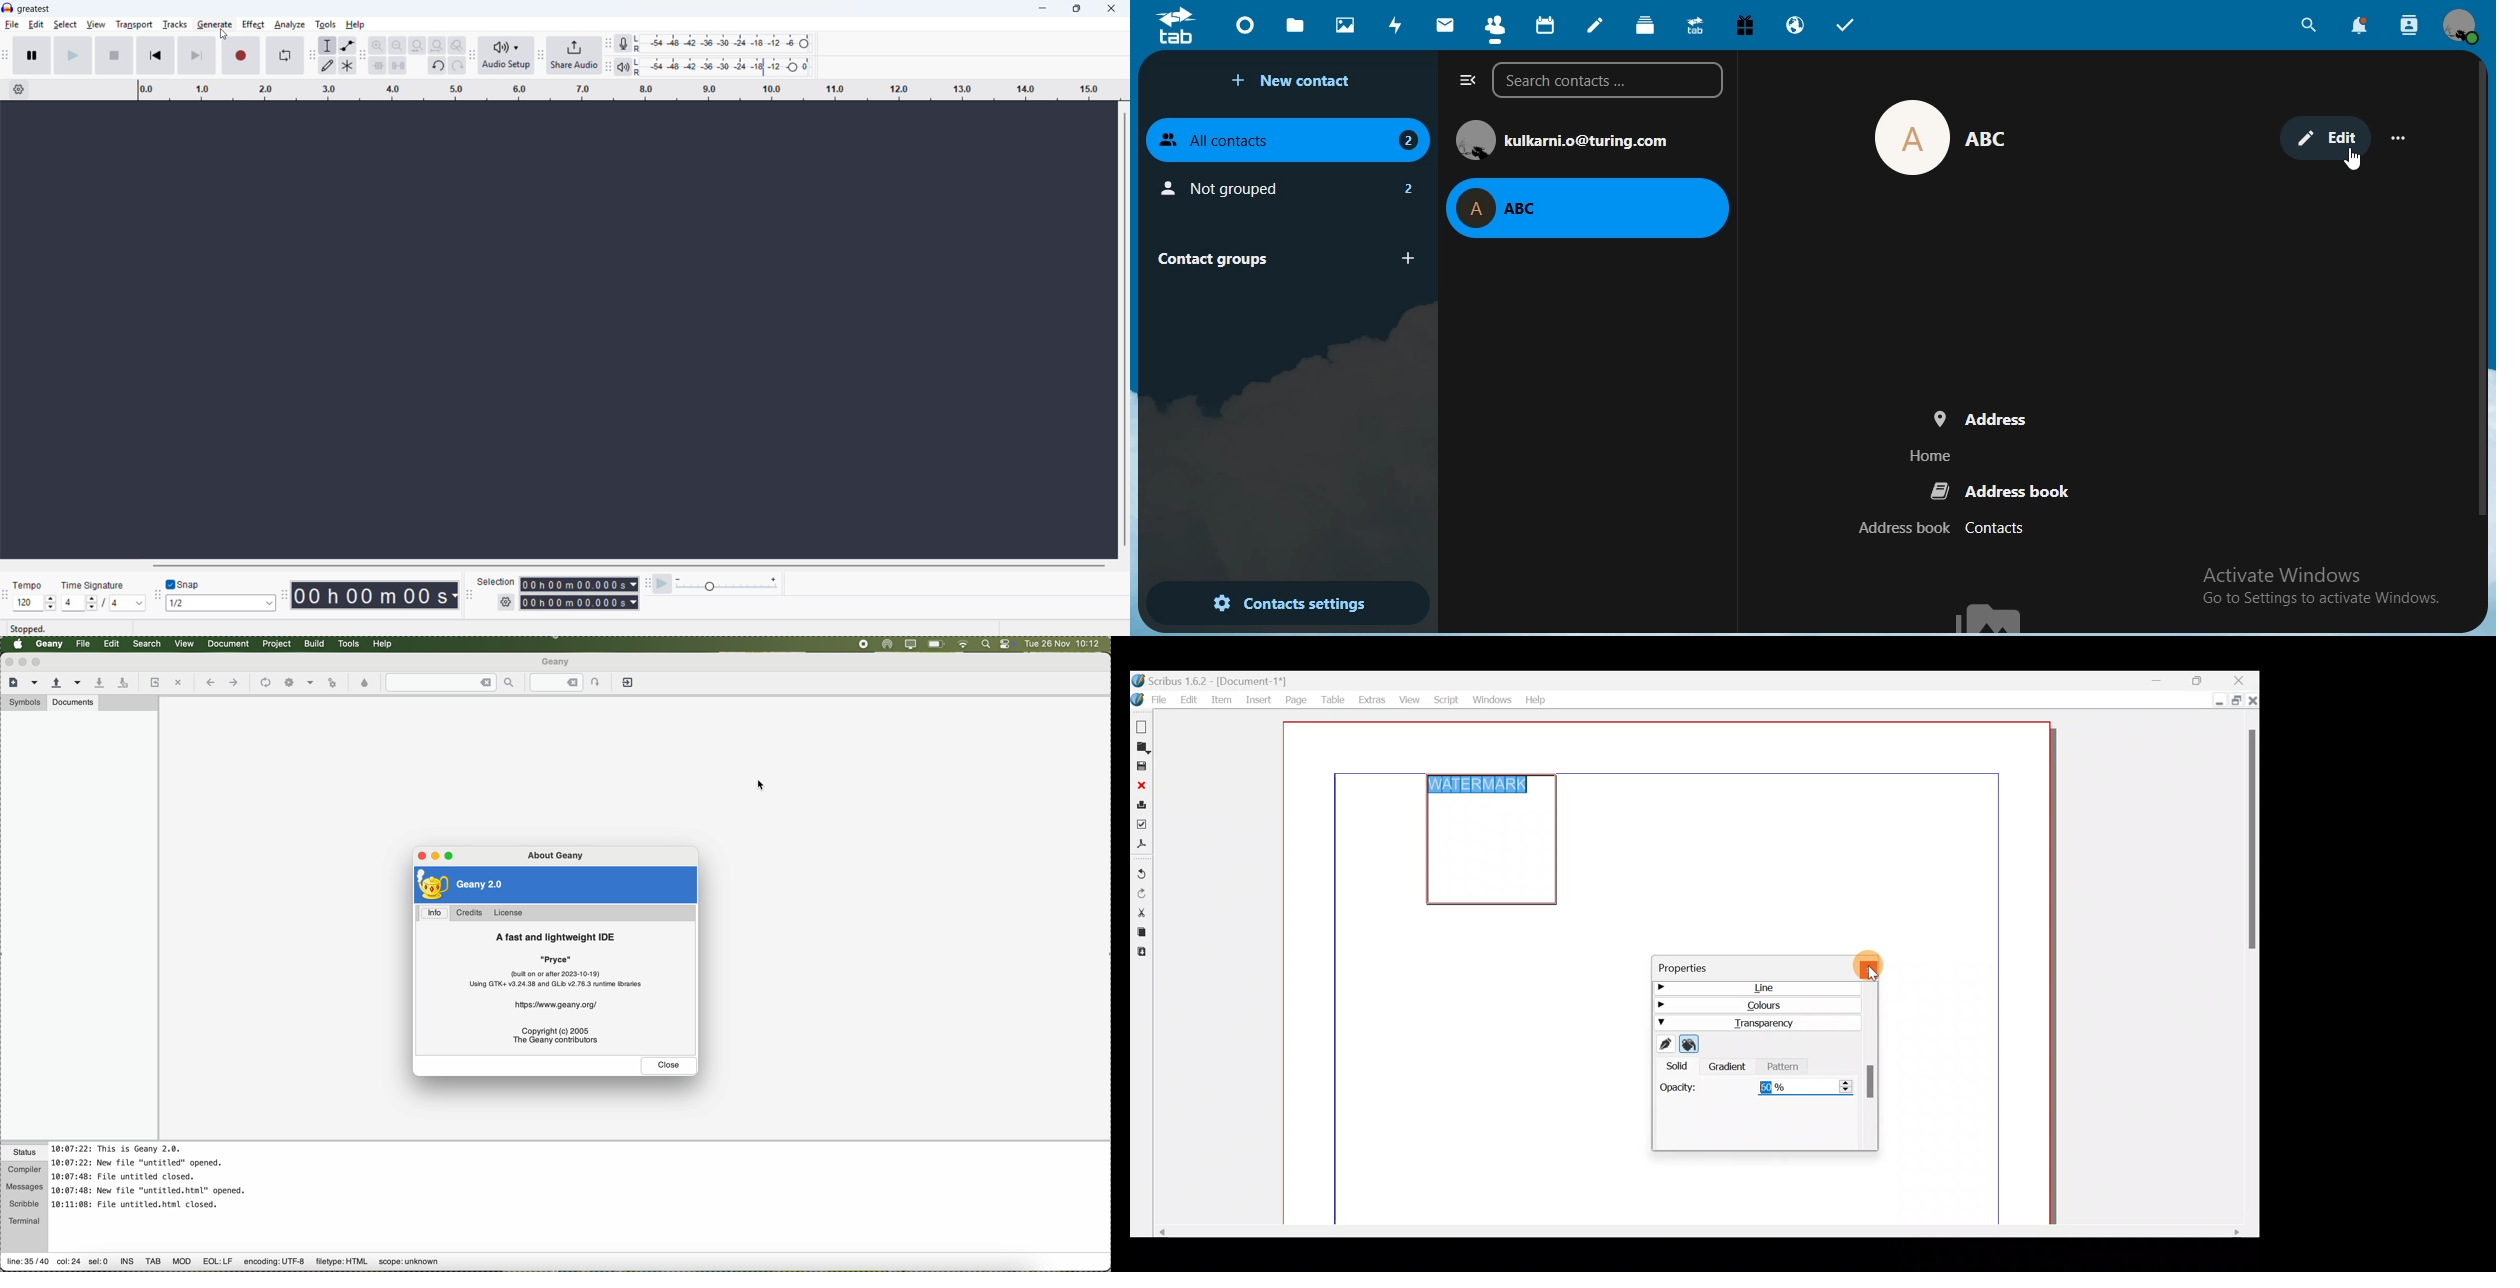  I want to click on address book contacts, so click(1945, 529).